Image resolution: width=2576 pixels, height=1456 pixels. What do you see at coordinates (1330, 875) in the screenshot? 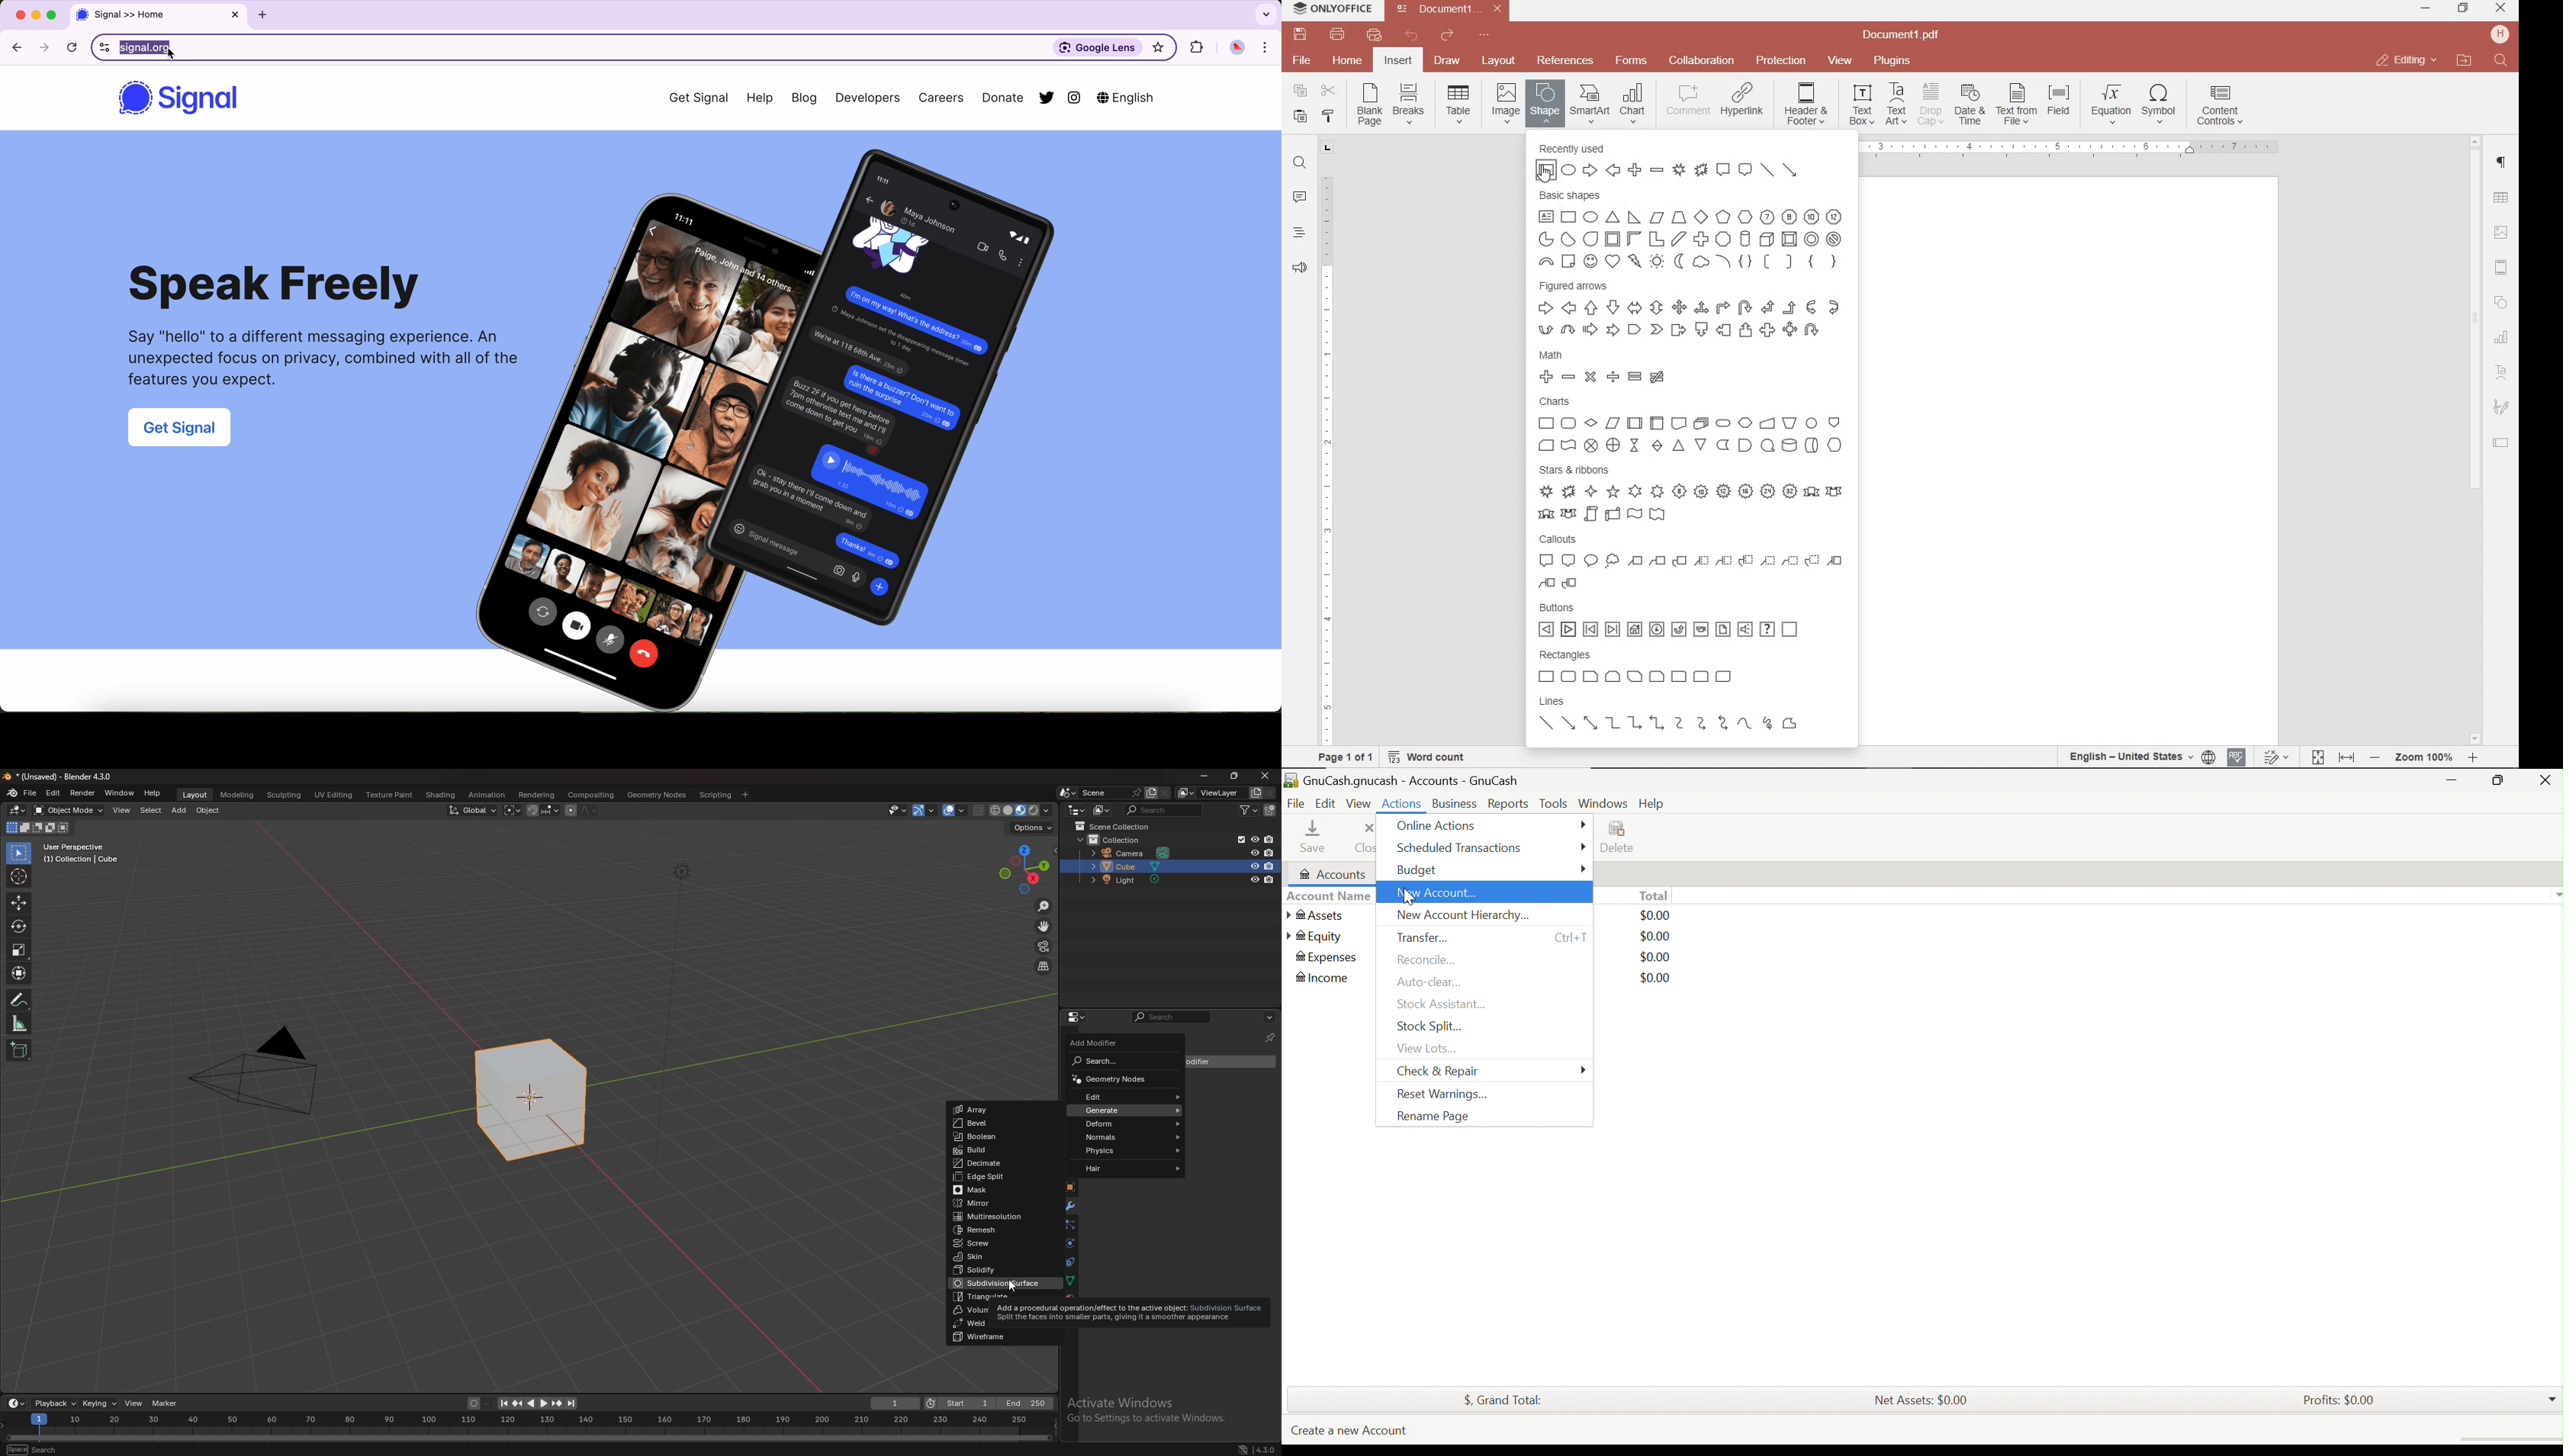
I see `Accounts` at bounding box center [1330, 875].